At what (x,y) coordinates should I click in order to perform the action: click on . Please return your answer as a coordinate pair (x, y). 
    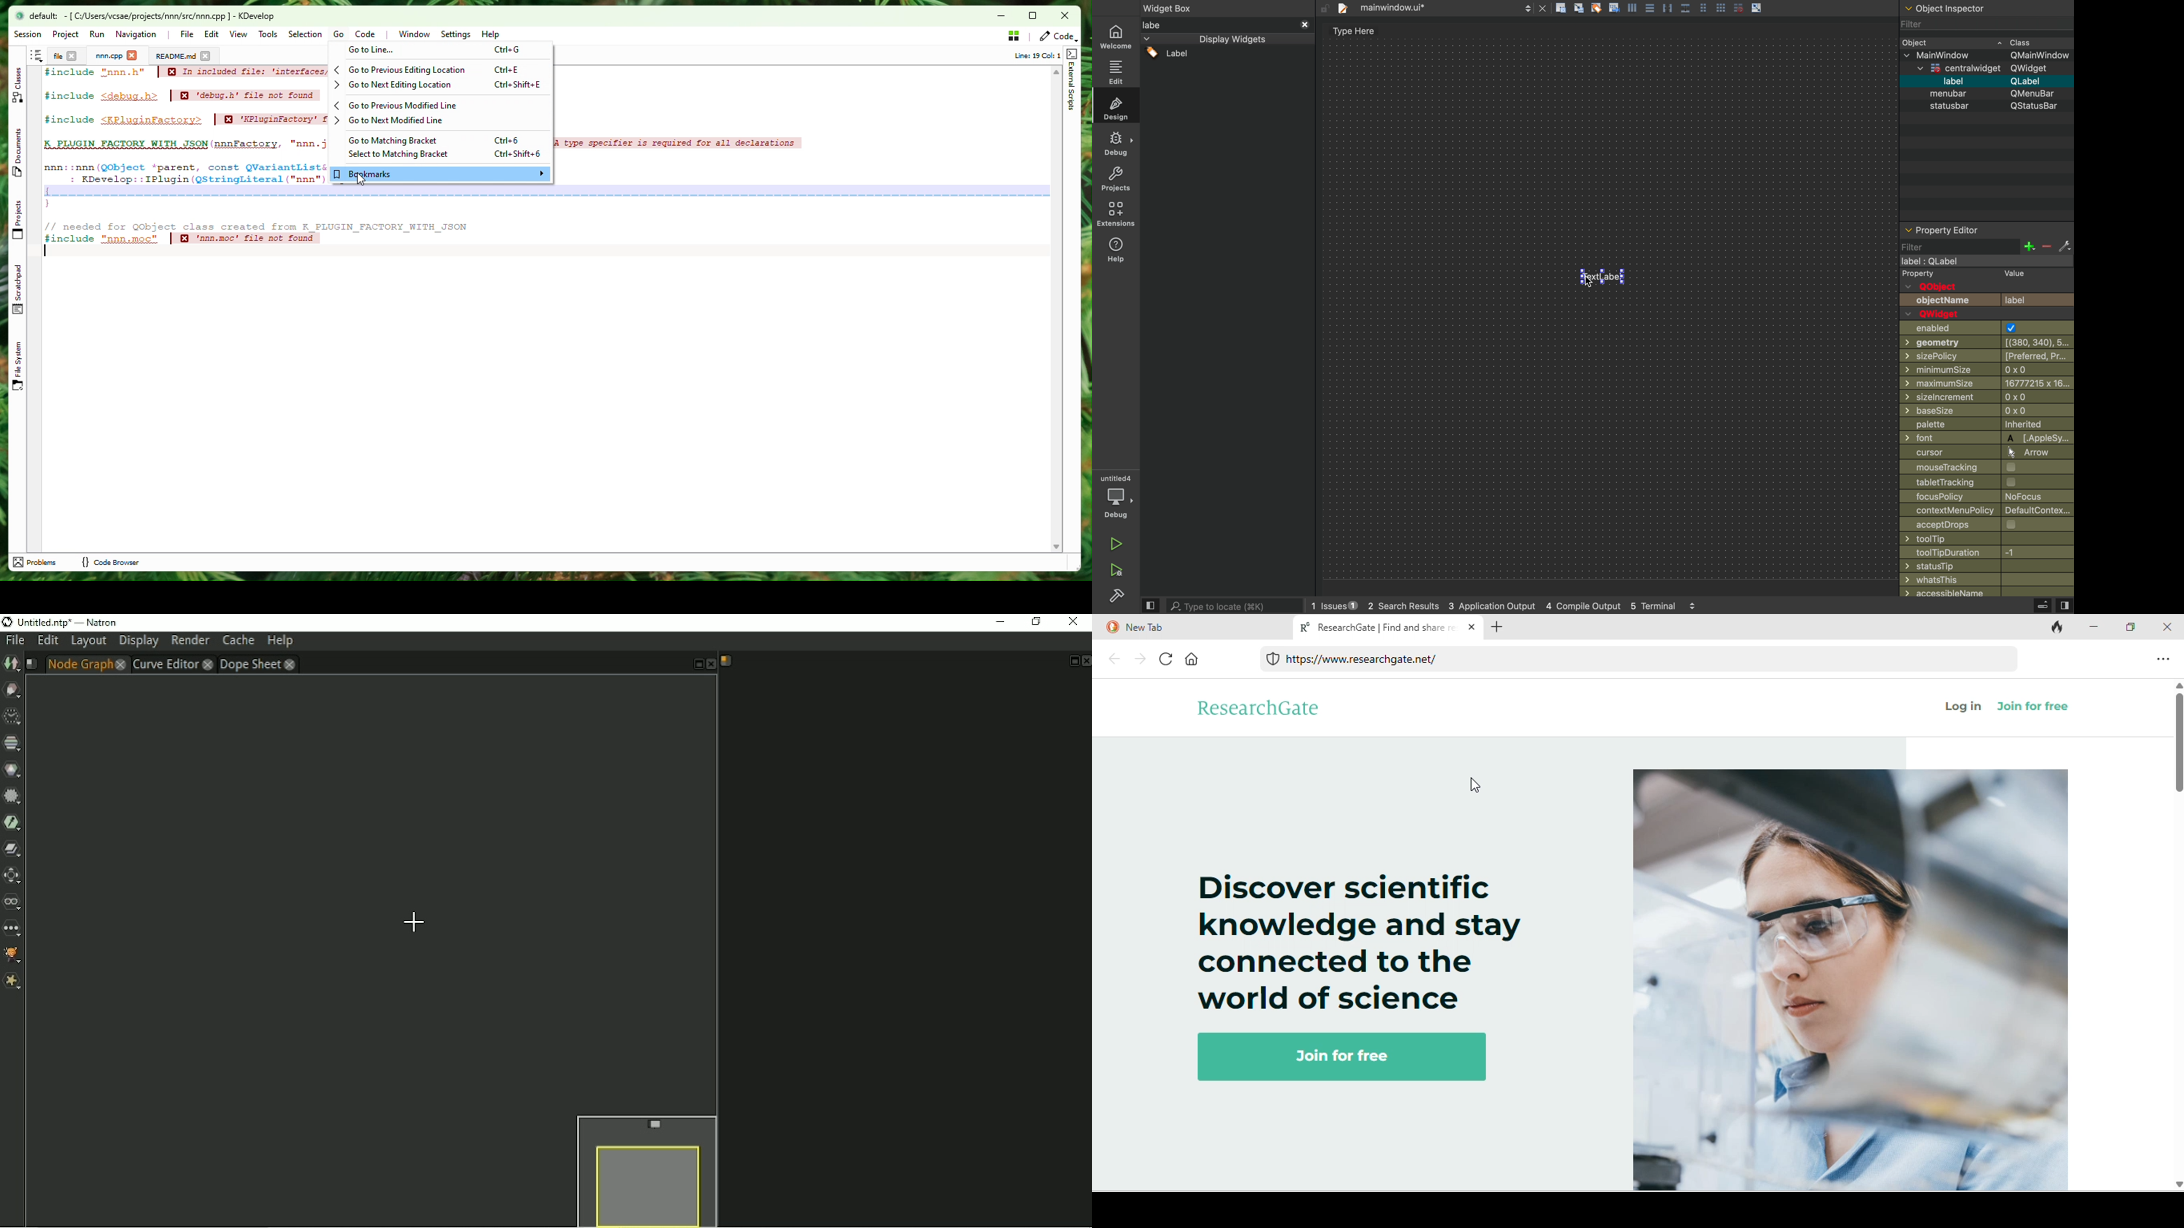
    Looking at the image, I should click on (1154, 605).